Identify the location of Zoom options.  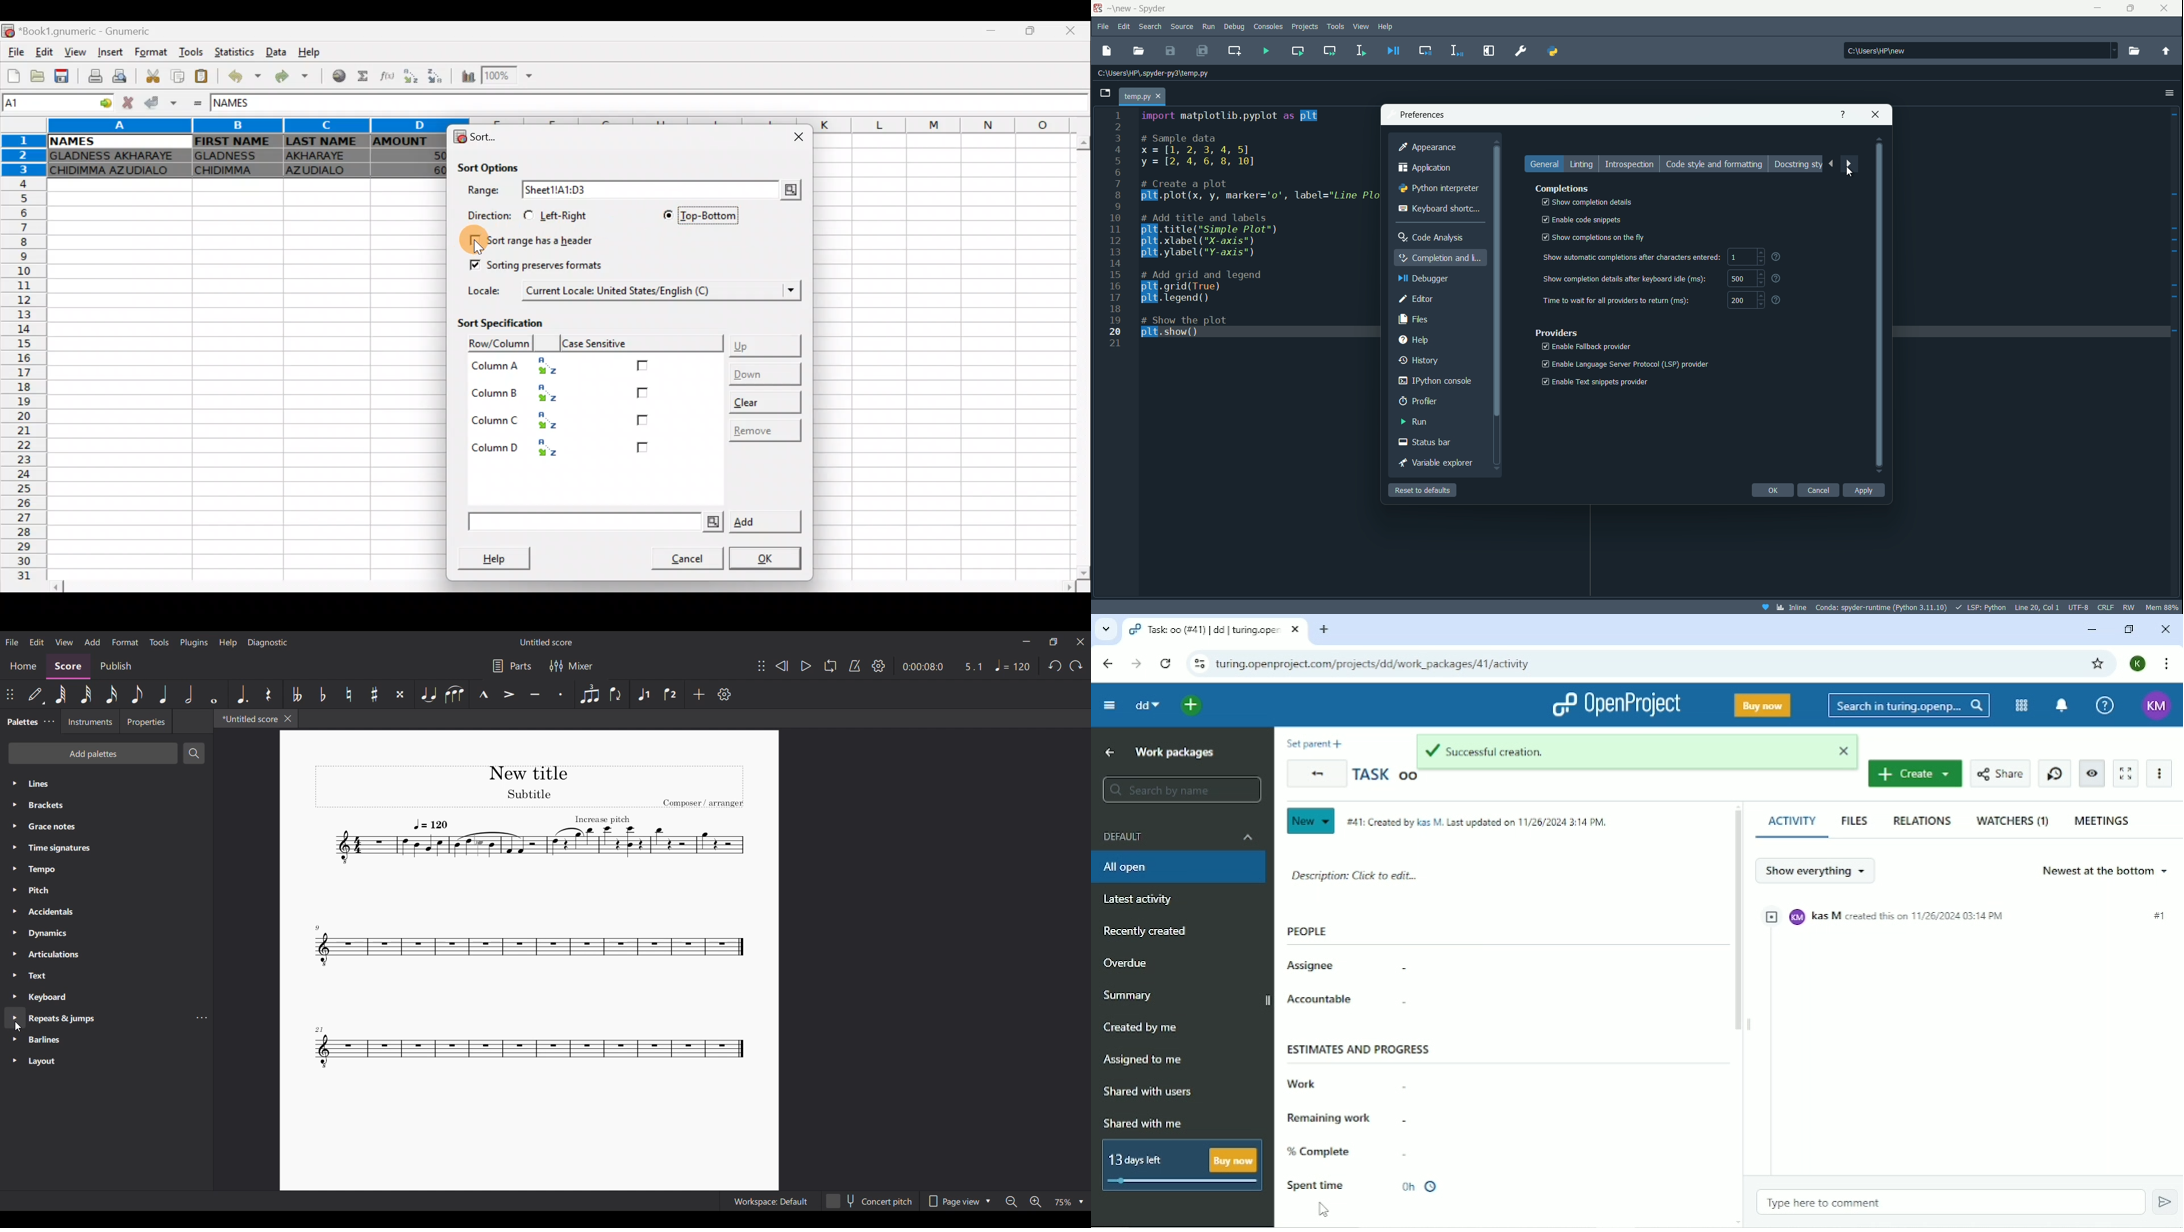
(1068, 1202).